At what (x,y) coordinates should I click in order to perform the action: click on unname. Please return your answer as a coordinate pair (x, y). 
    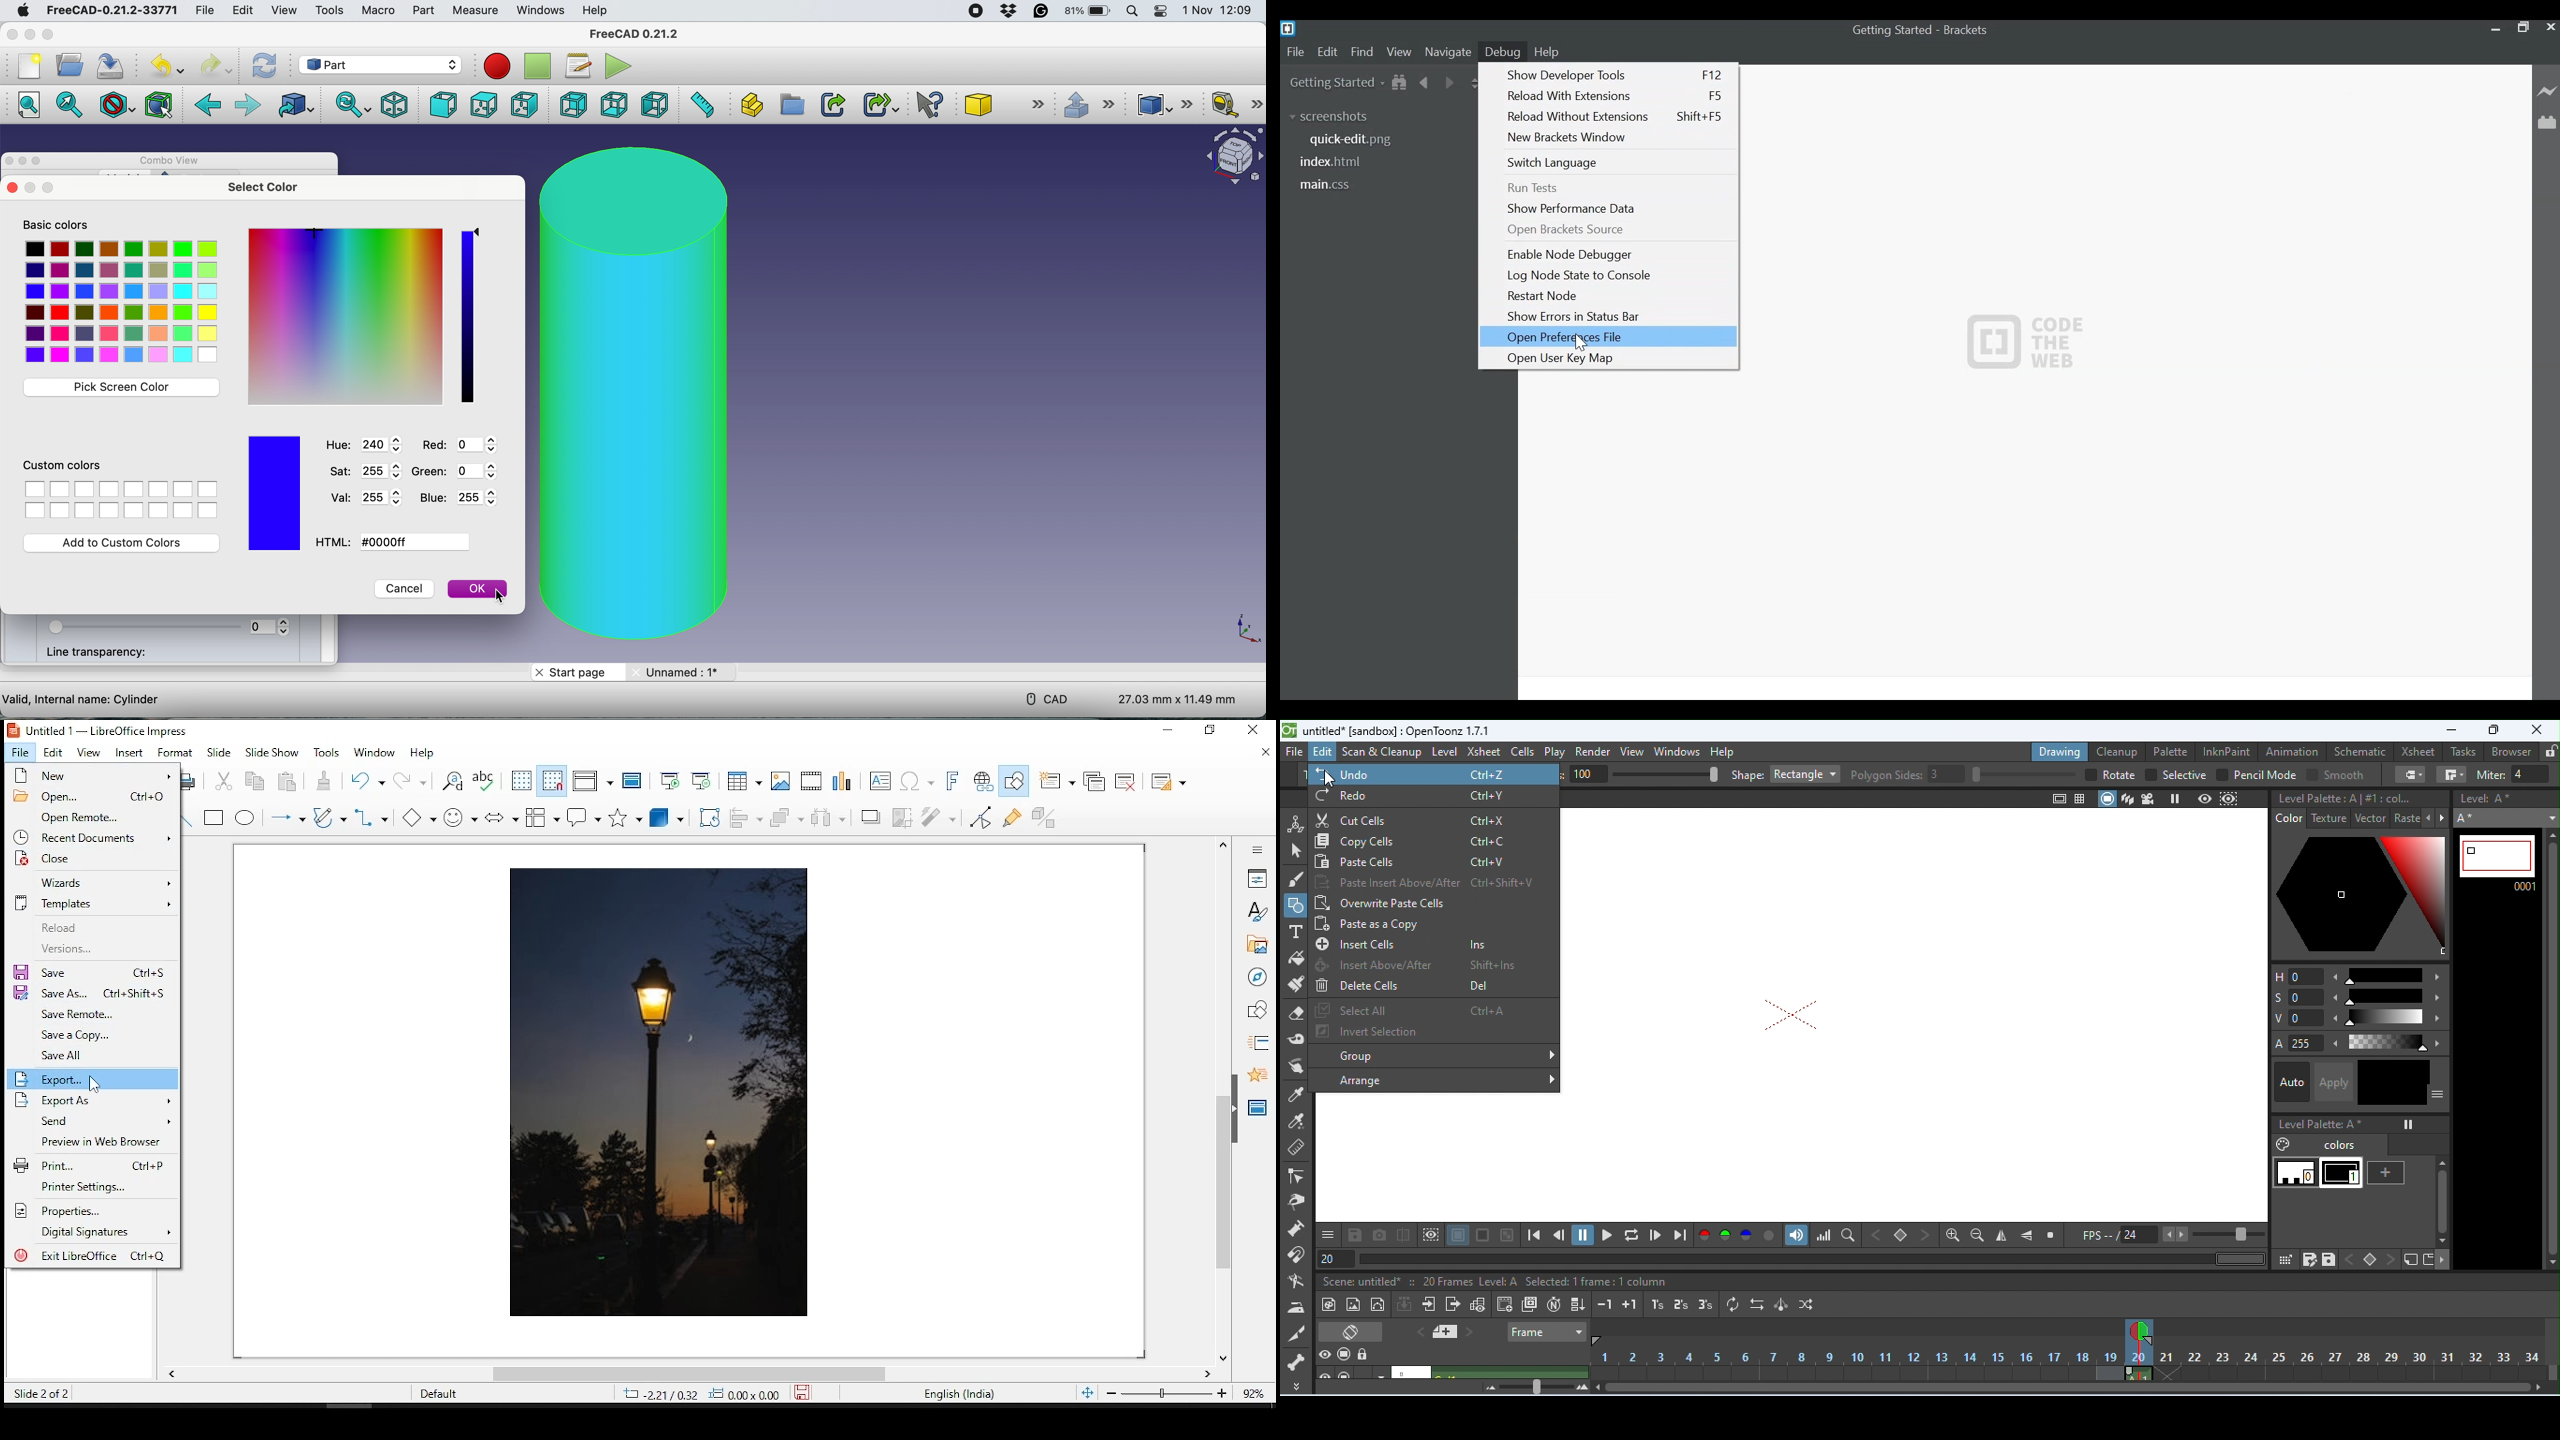
    Looking at the image, I should click on (679, 673).